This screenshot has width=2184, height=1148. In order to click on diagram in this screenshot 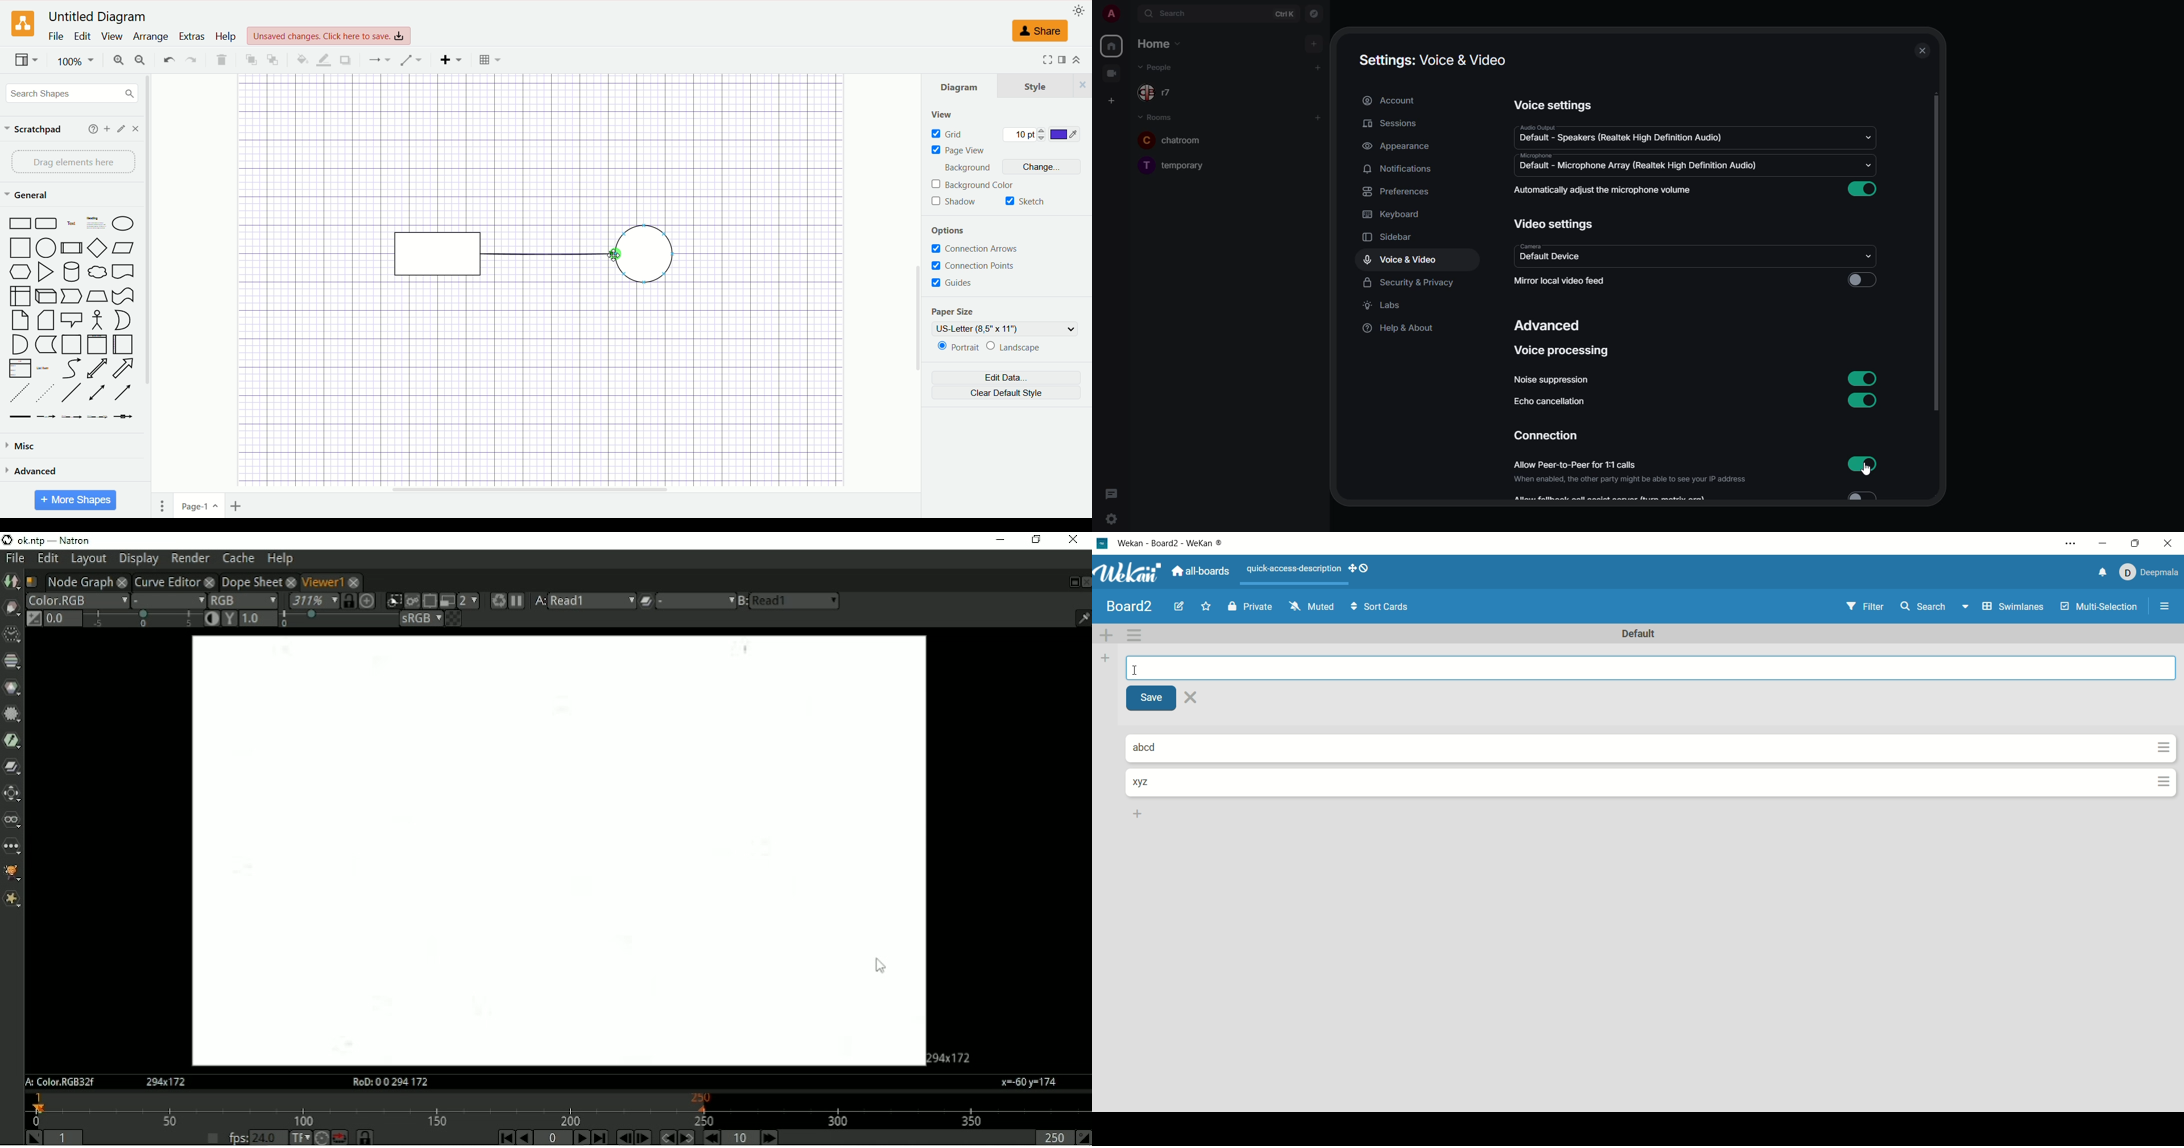, I will do `click(960, 86)`.